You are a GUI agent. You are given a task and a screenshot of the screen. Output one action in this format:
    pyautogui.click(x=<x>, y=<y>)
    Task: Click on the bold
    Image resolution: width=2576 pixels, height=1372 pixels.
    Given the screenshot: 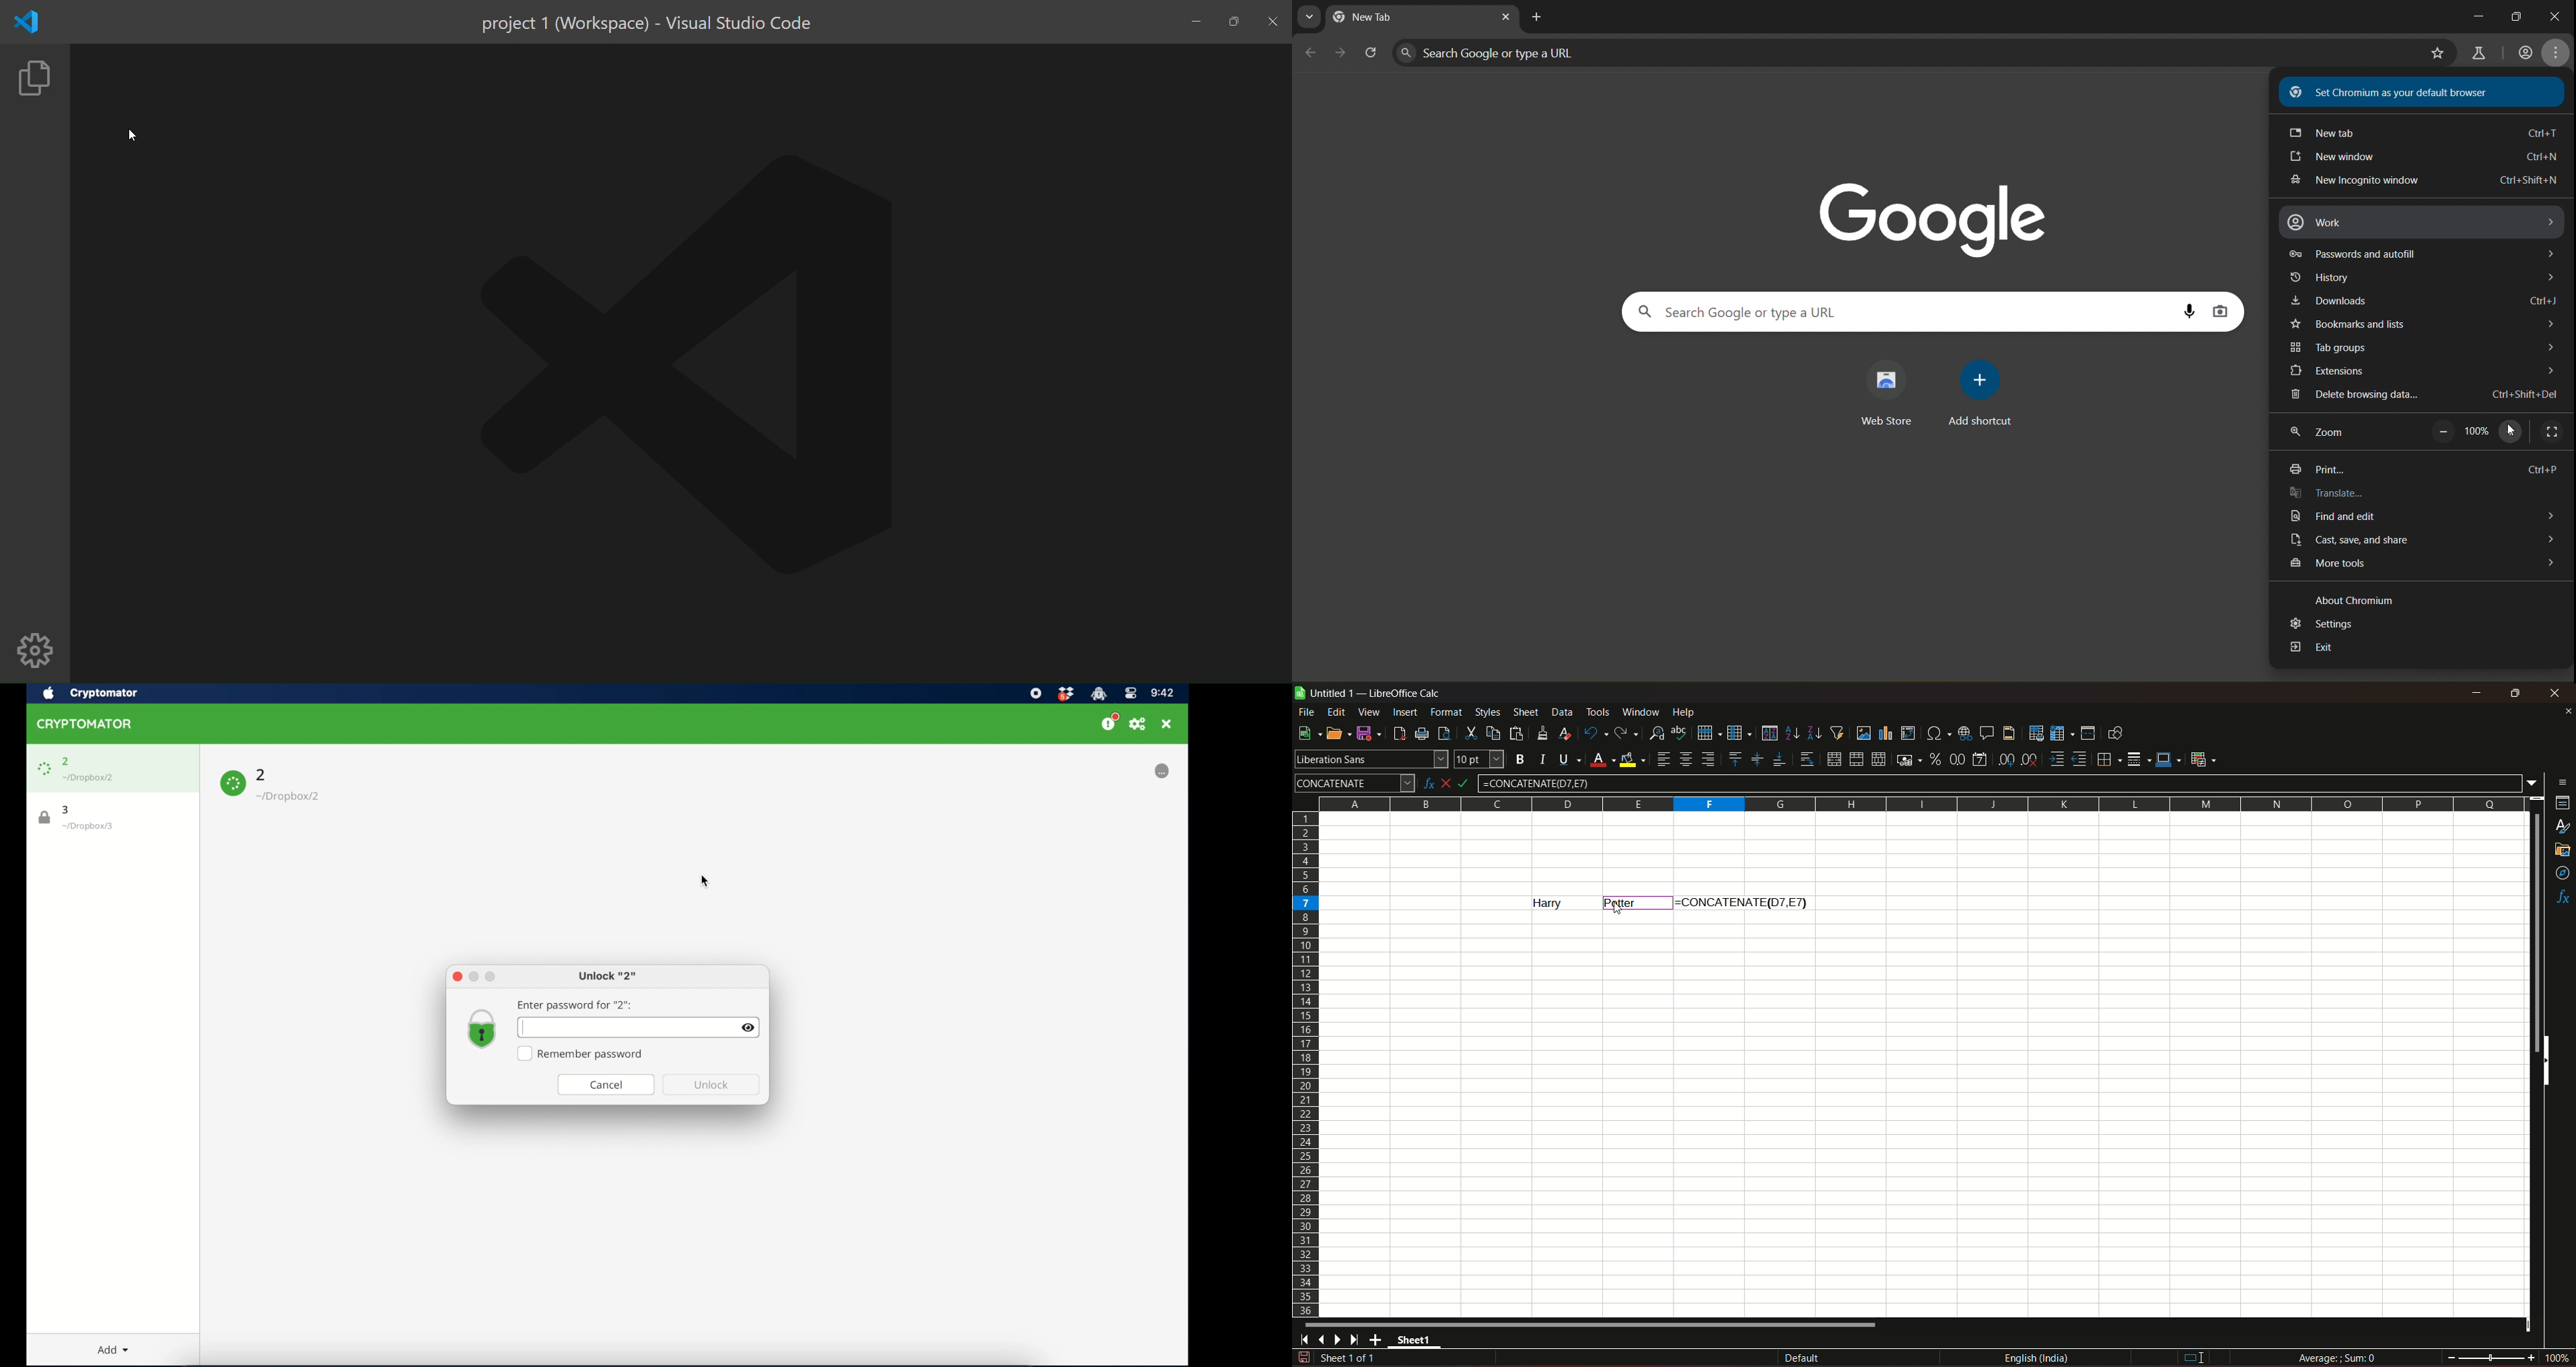 What is the action you would take?
    pyautogui.click(x=1519, y=760)
    